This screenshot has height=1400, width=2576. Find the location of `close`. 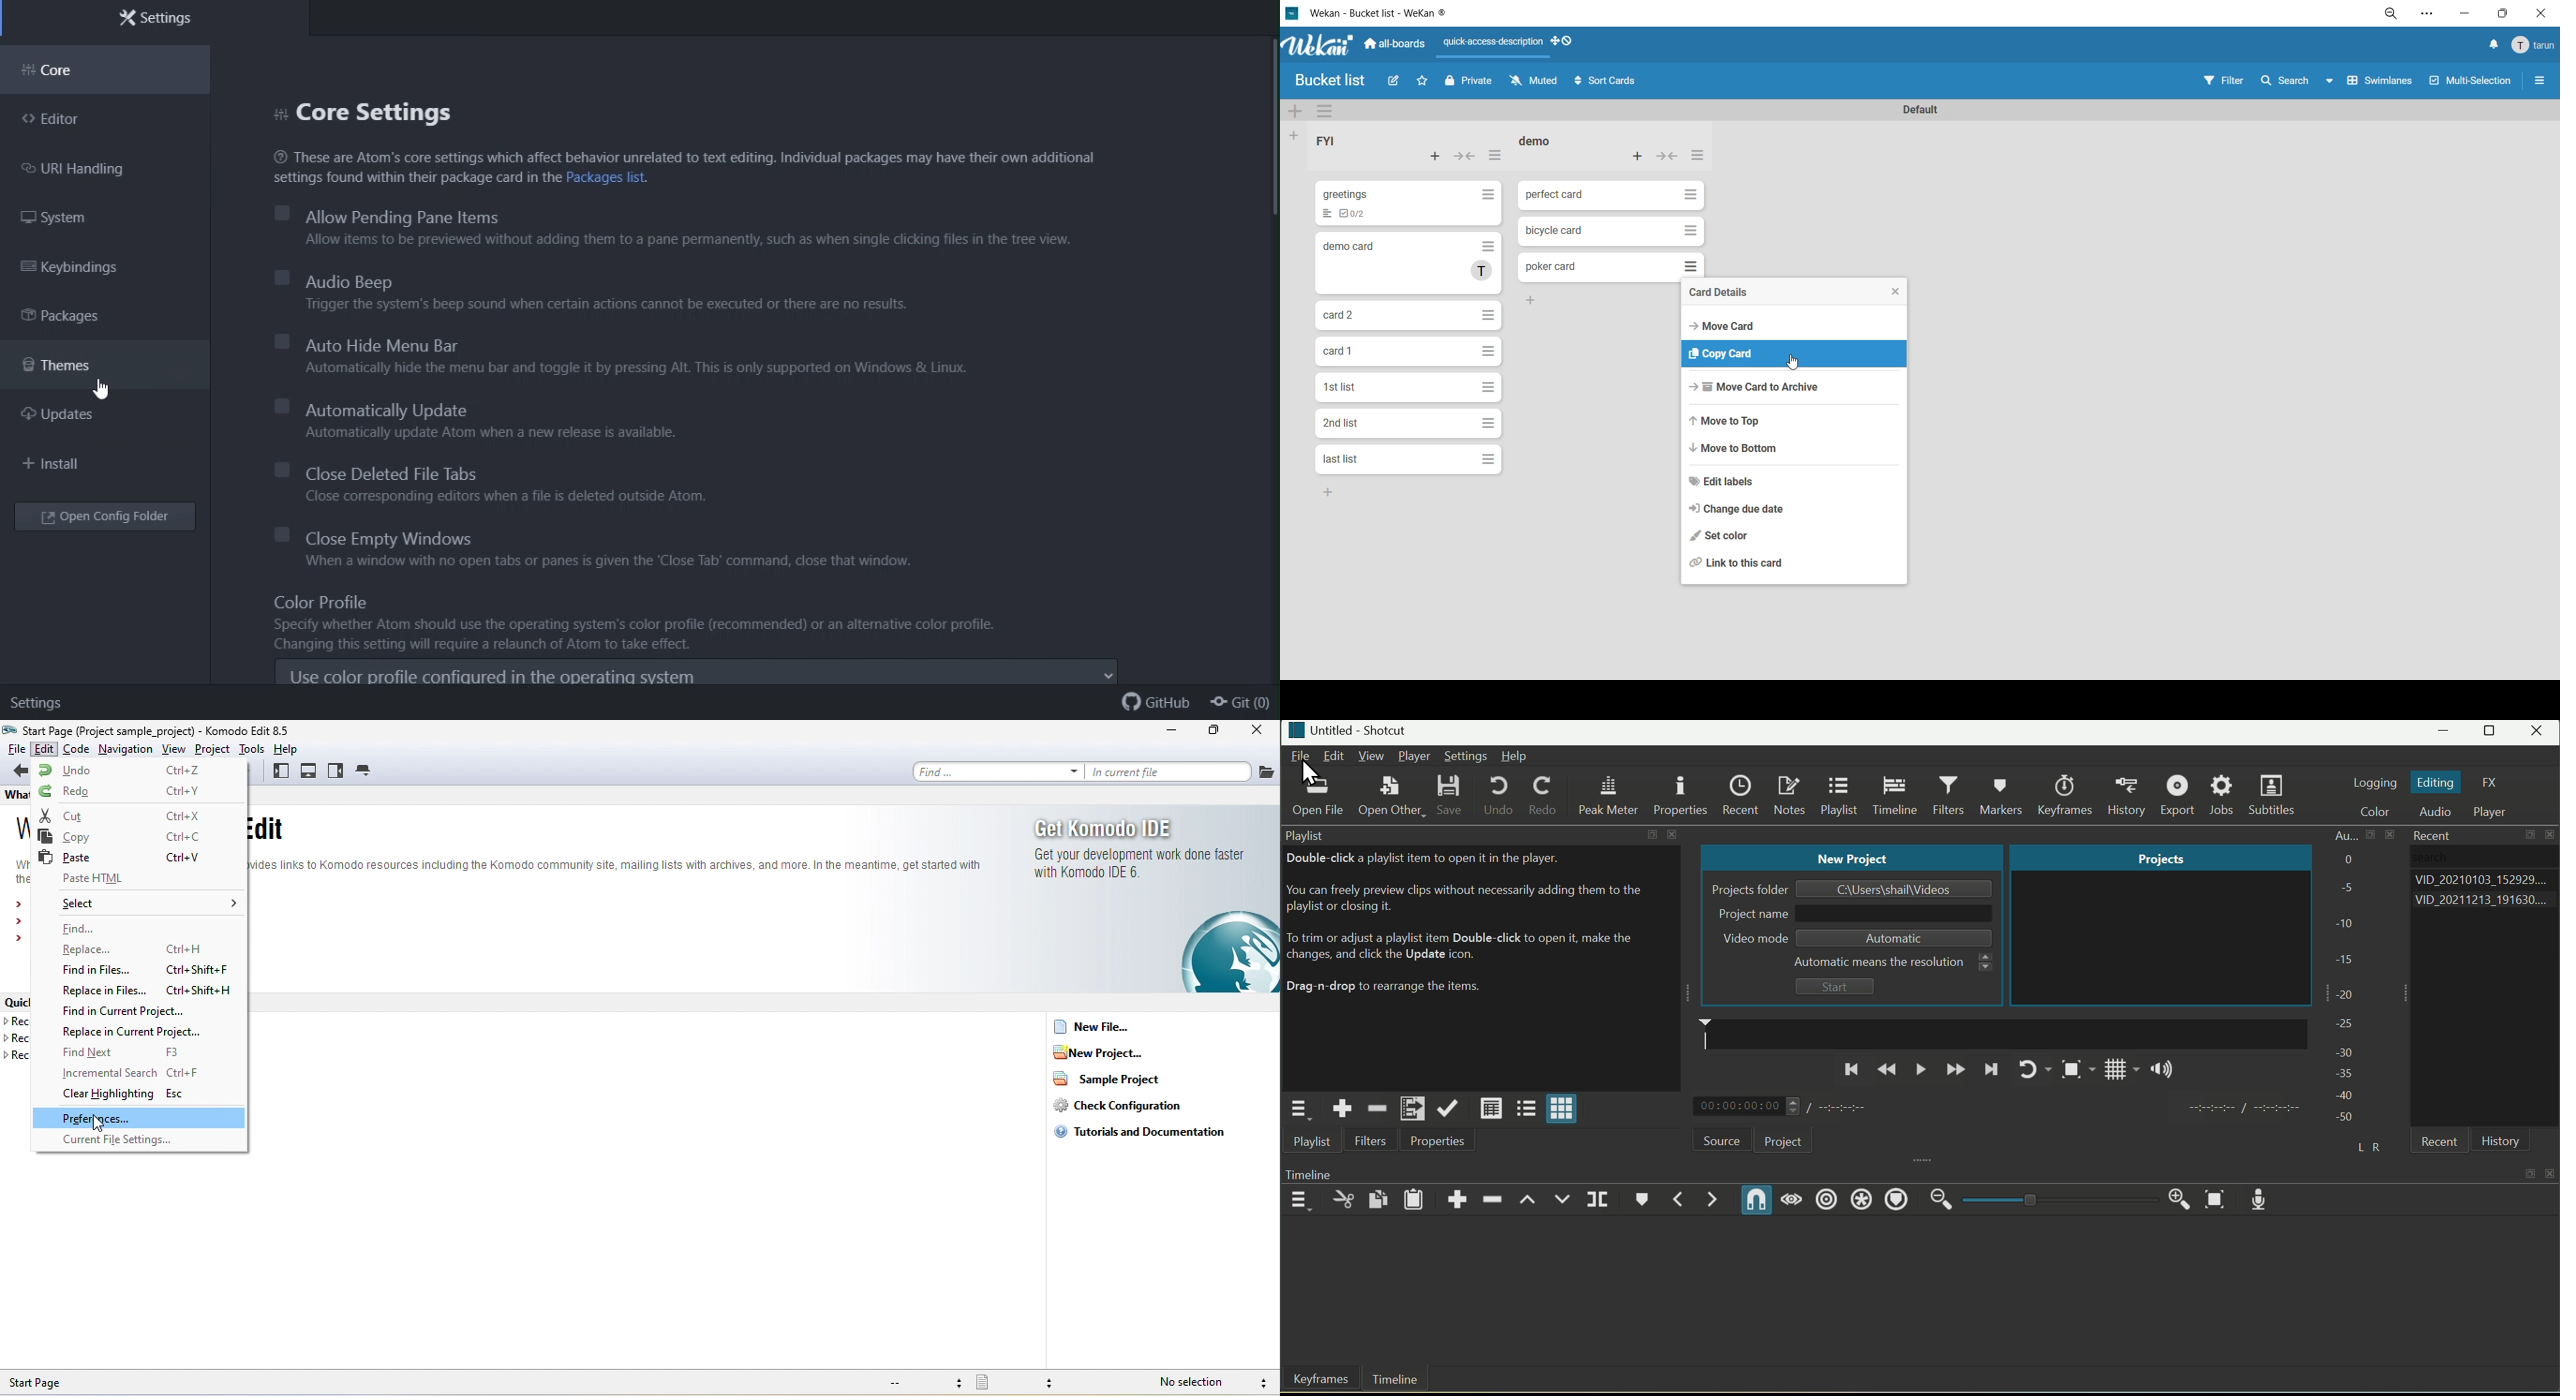

close is located at coordinates (1254, 730).